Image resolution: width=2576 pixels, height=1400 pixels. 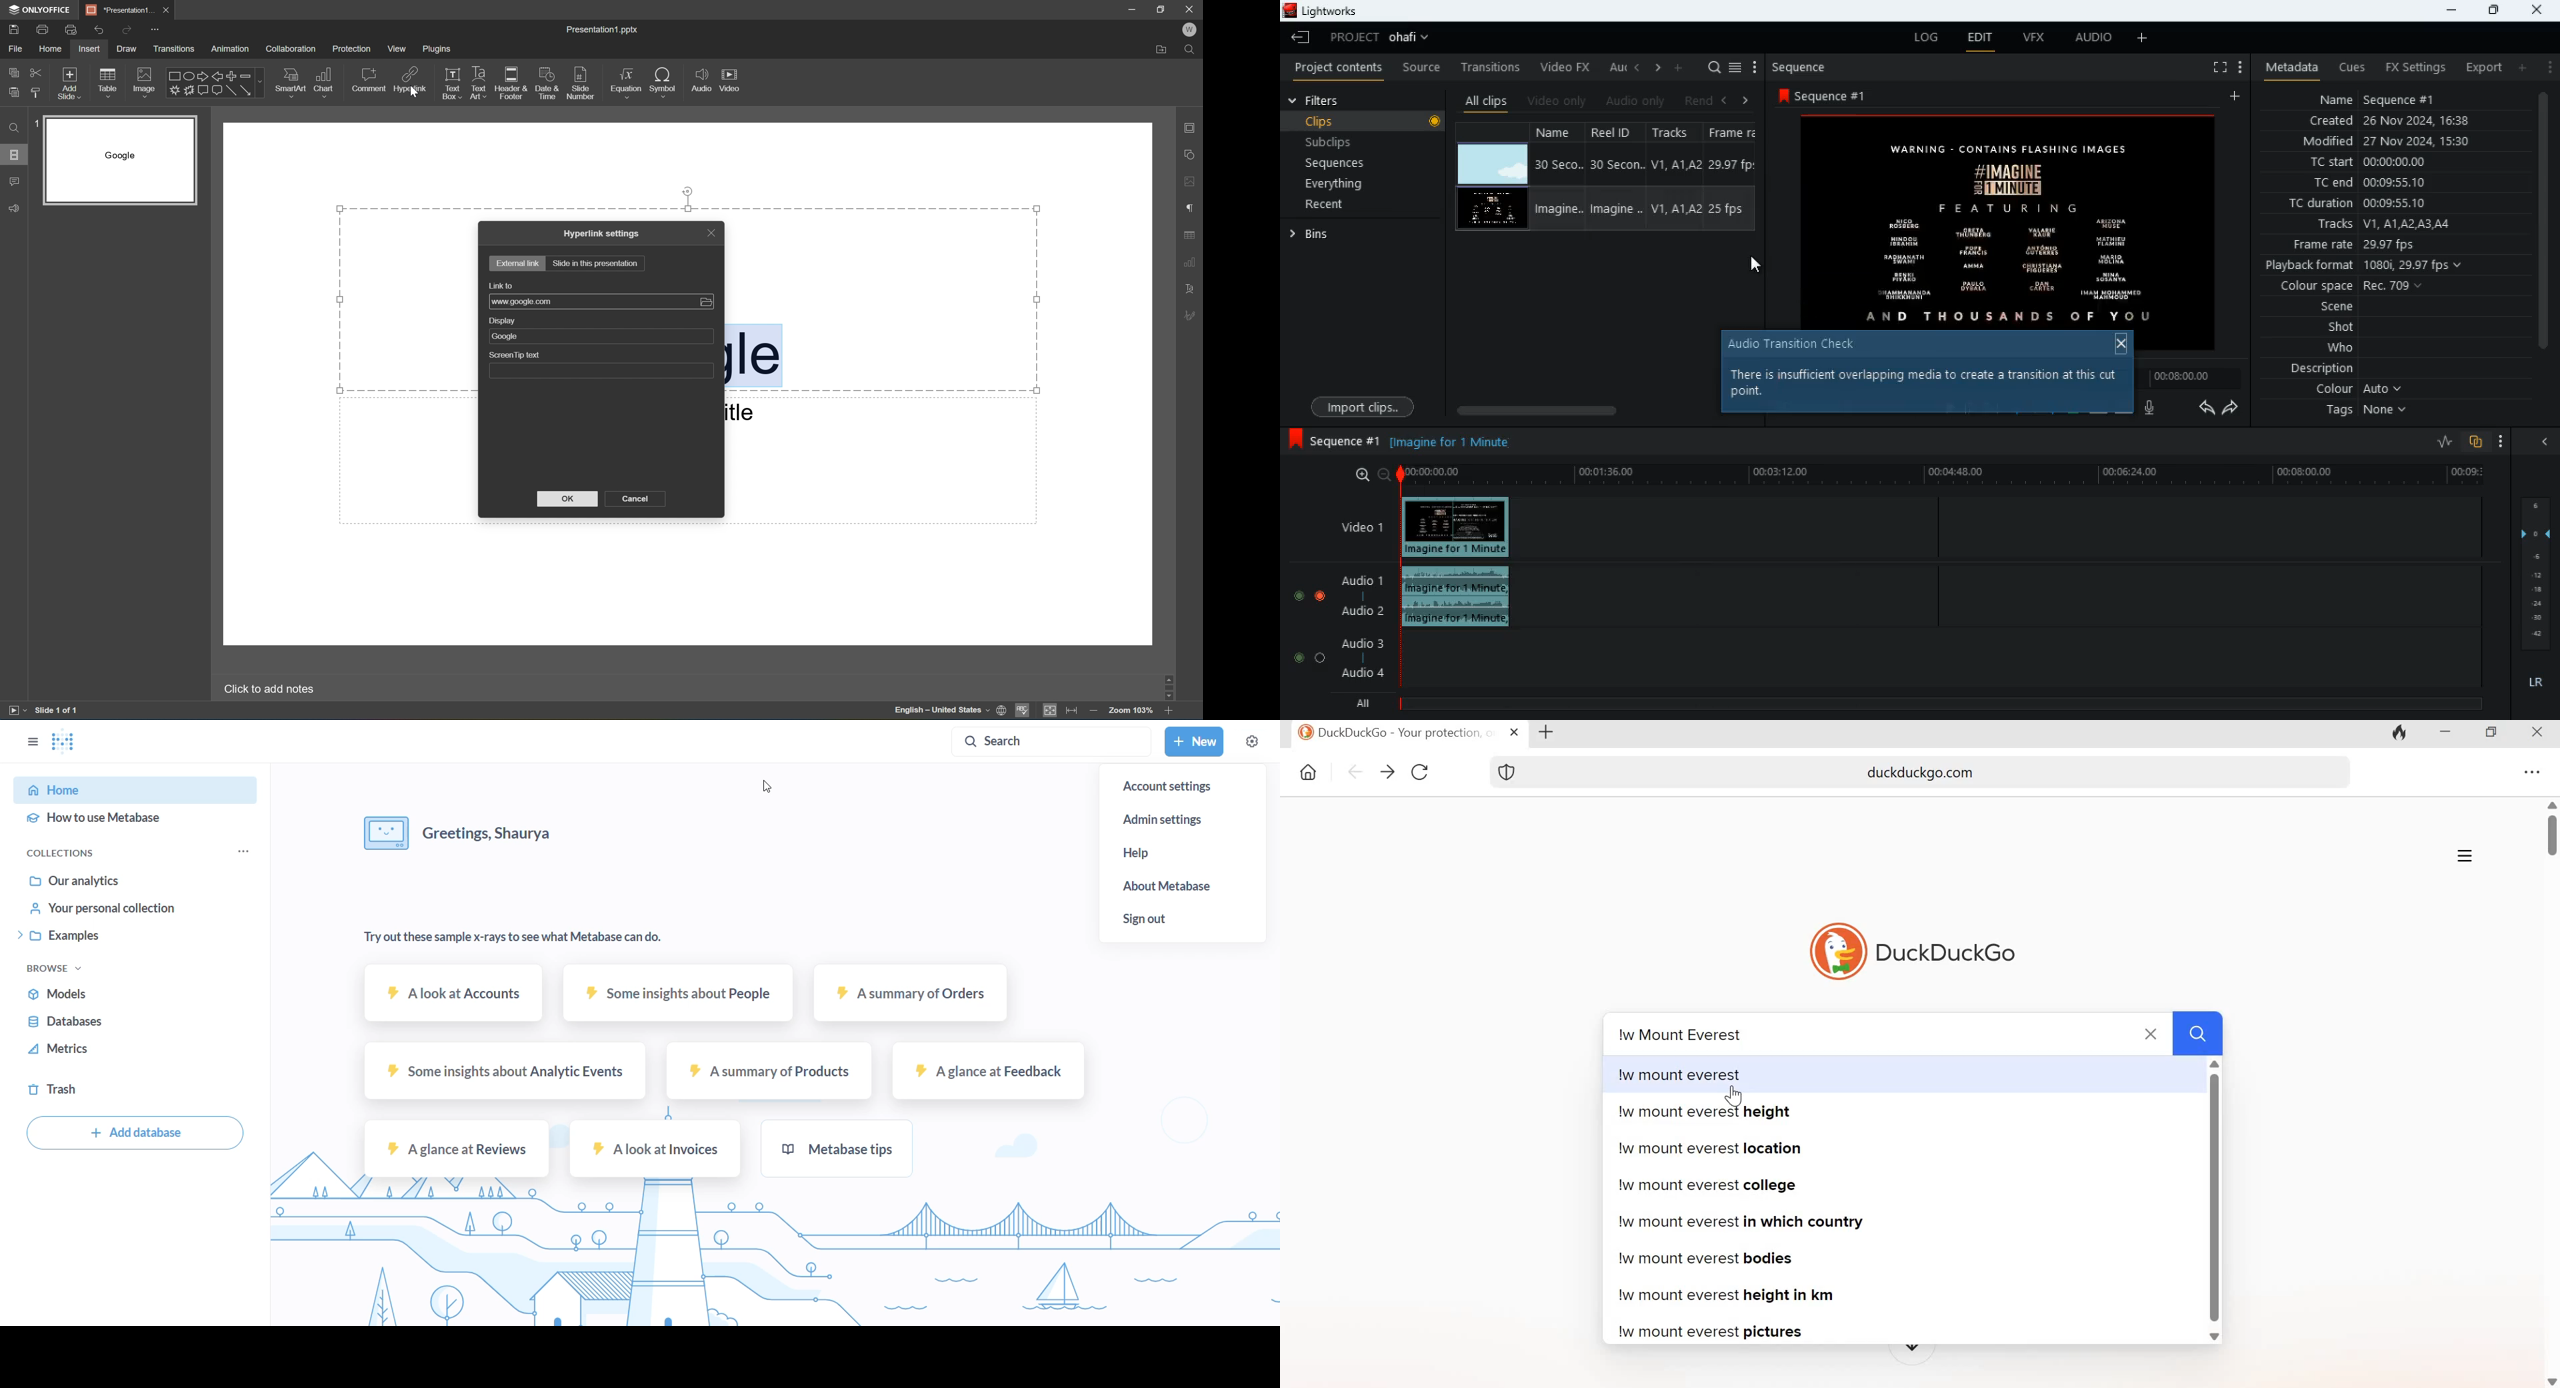 I want to click on Slide settings, so click(x=1191, y=127).